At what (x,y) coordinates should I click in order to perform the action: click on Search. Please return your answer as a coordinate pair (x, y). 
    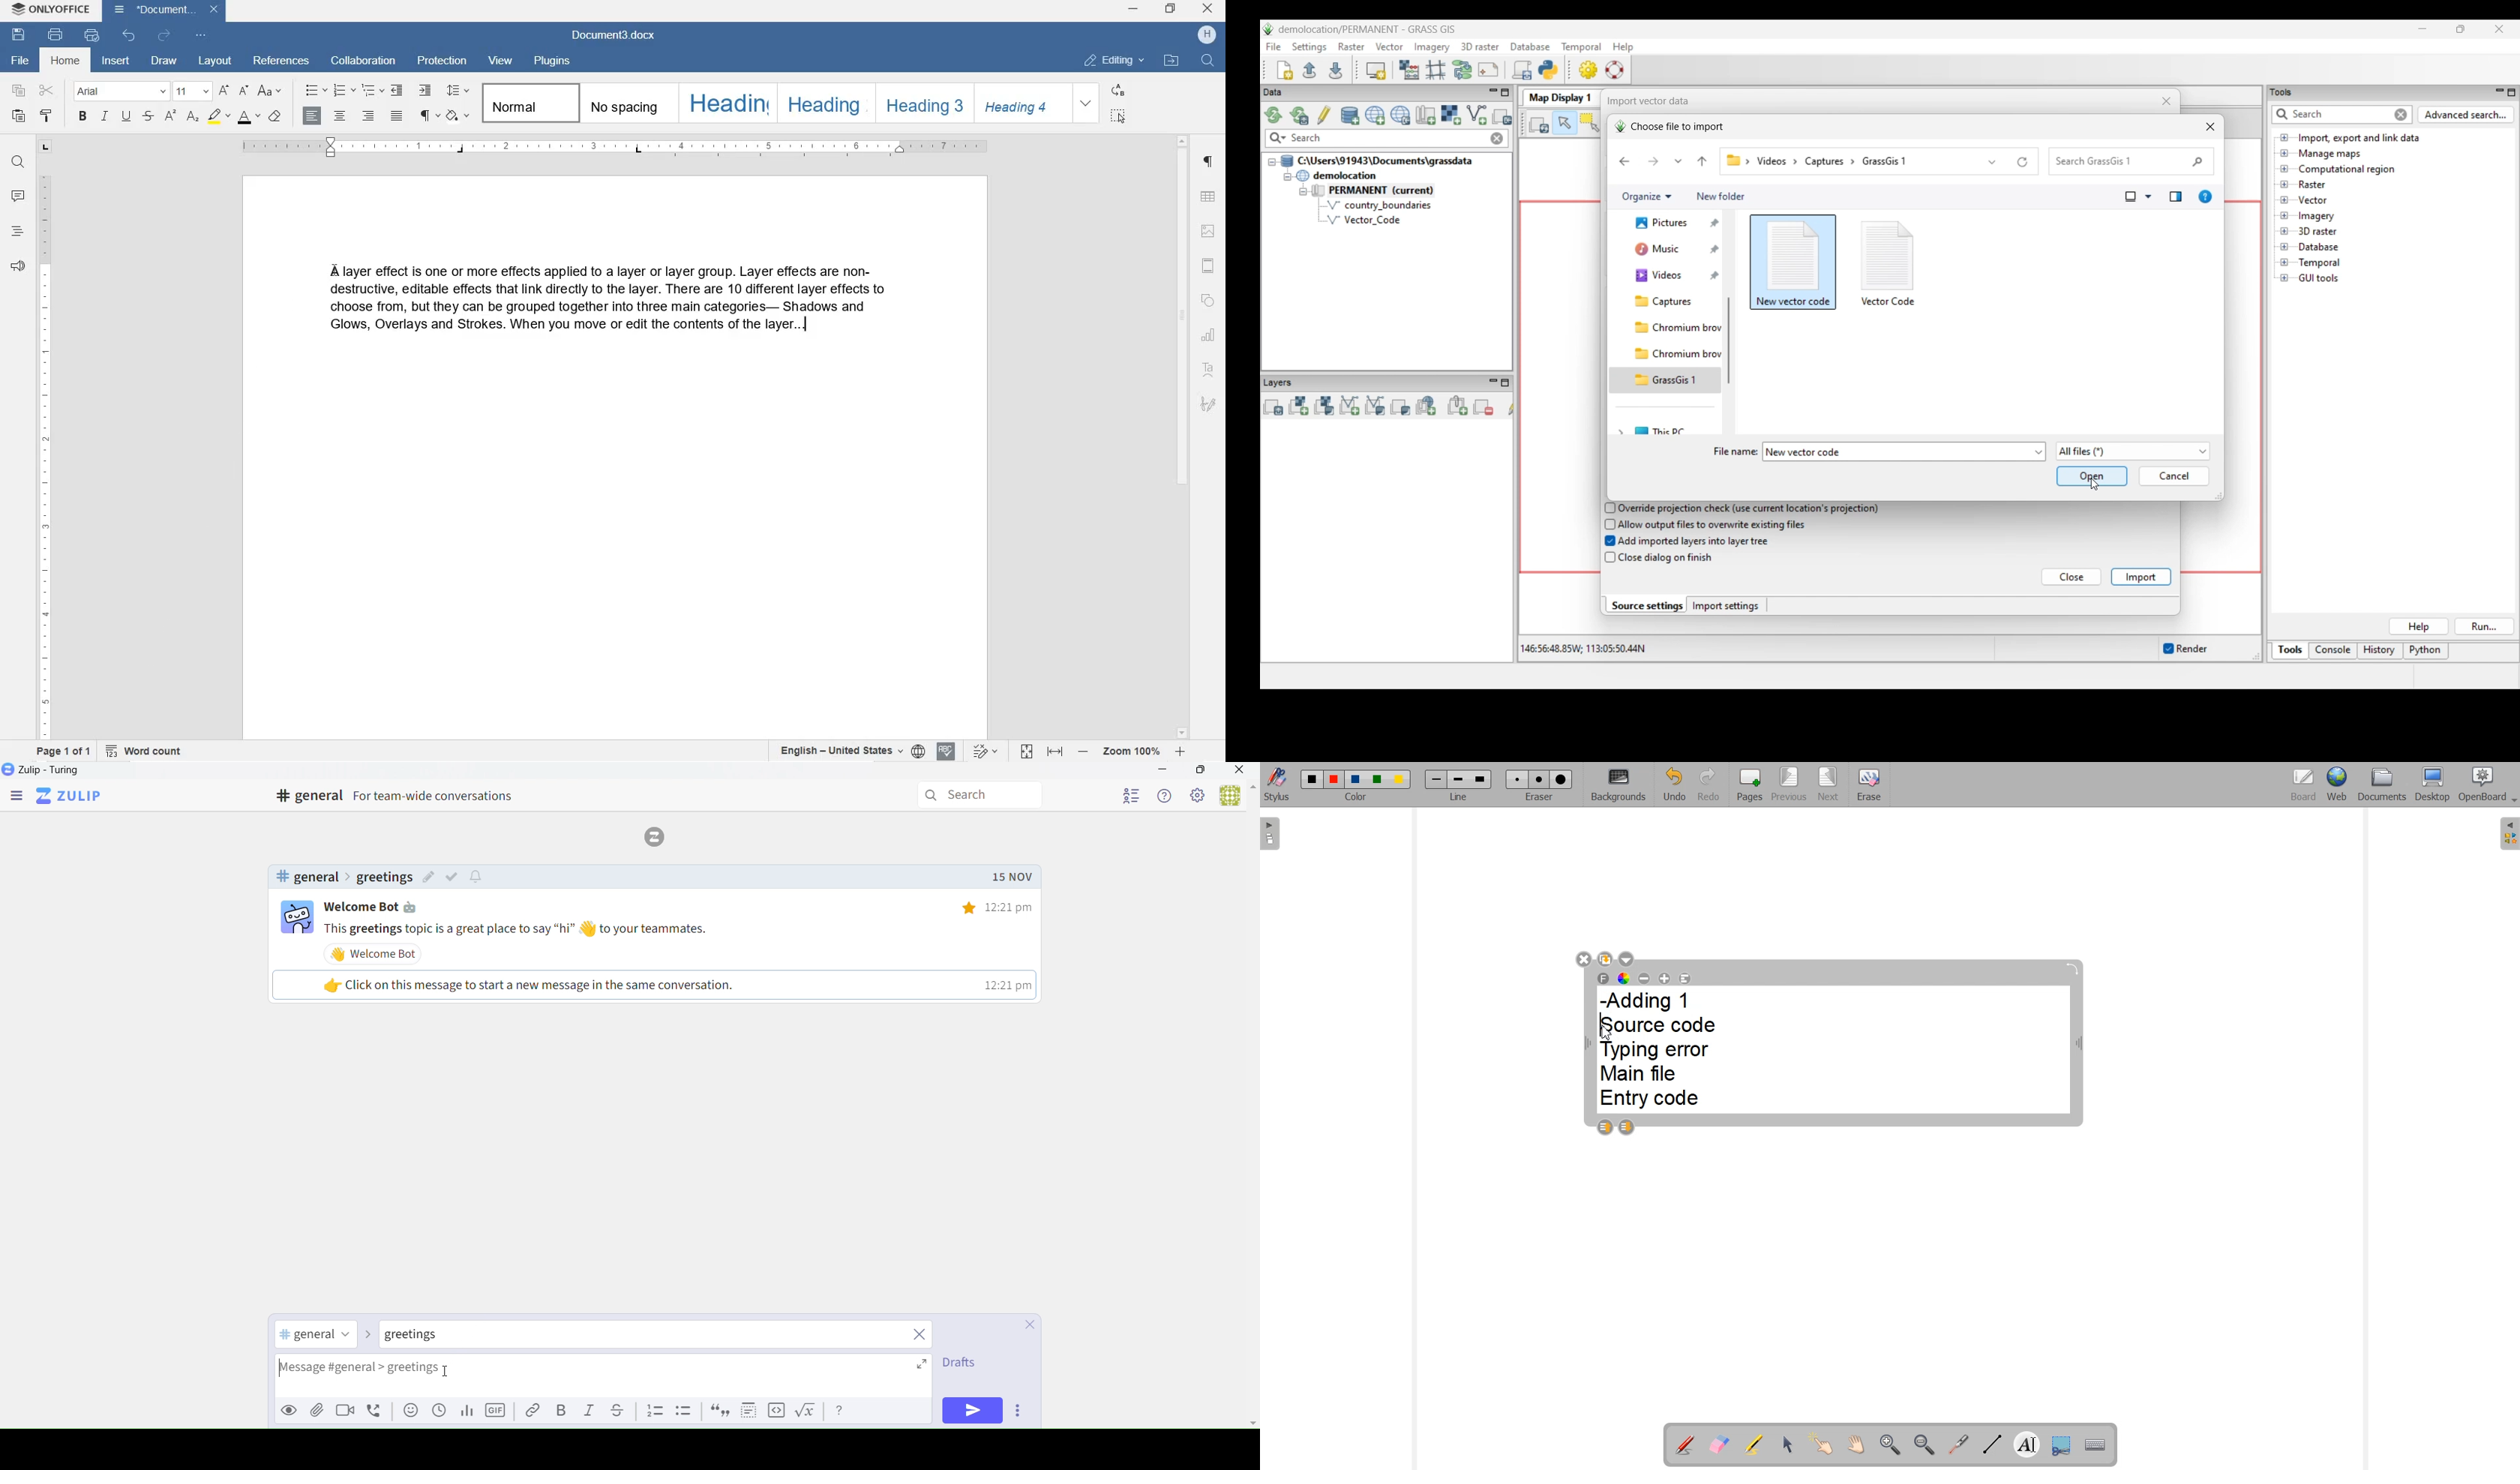
    Looking at the image, I should click on (982, 795).